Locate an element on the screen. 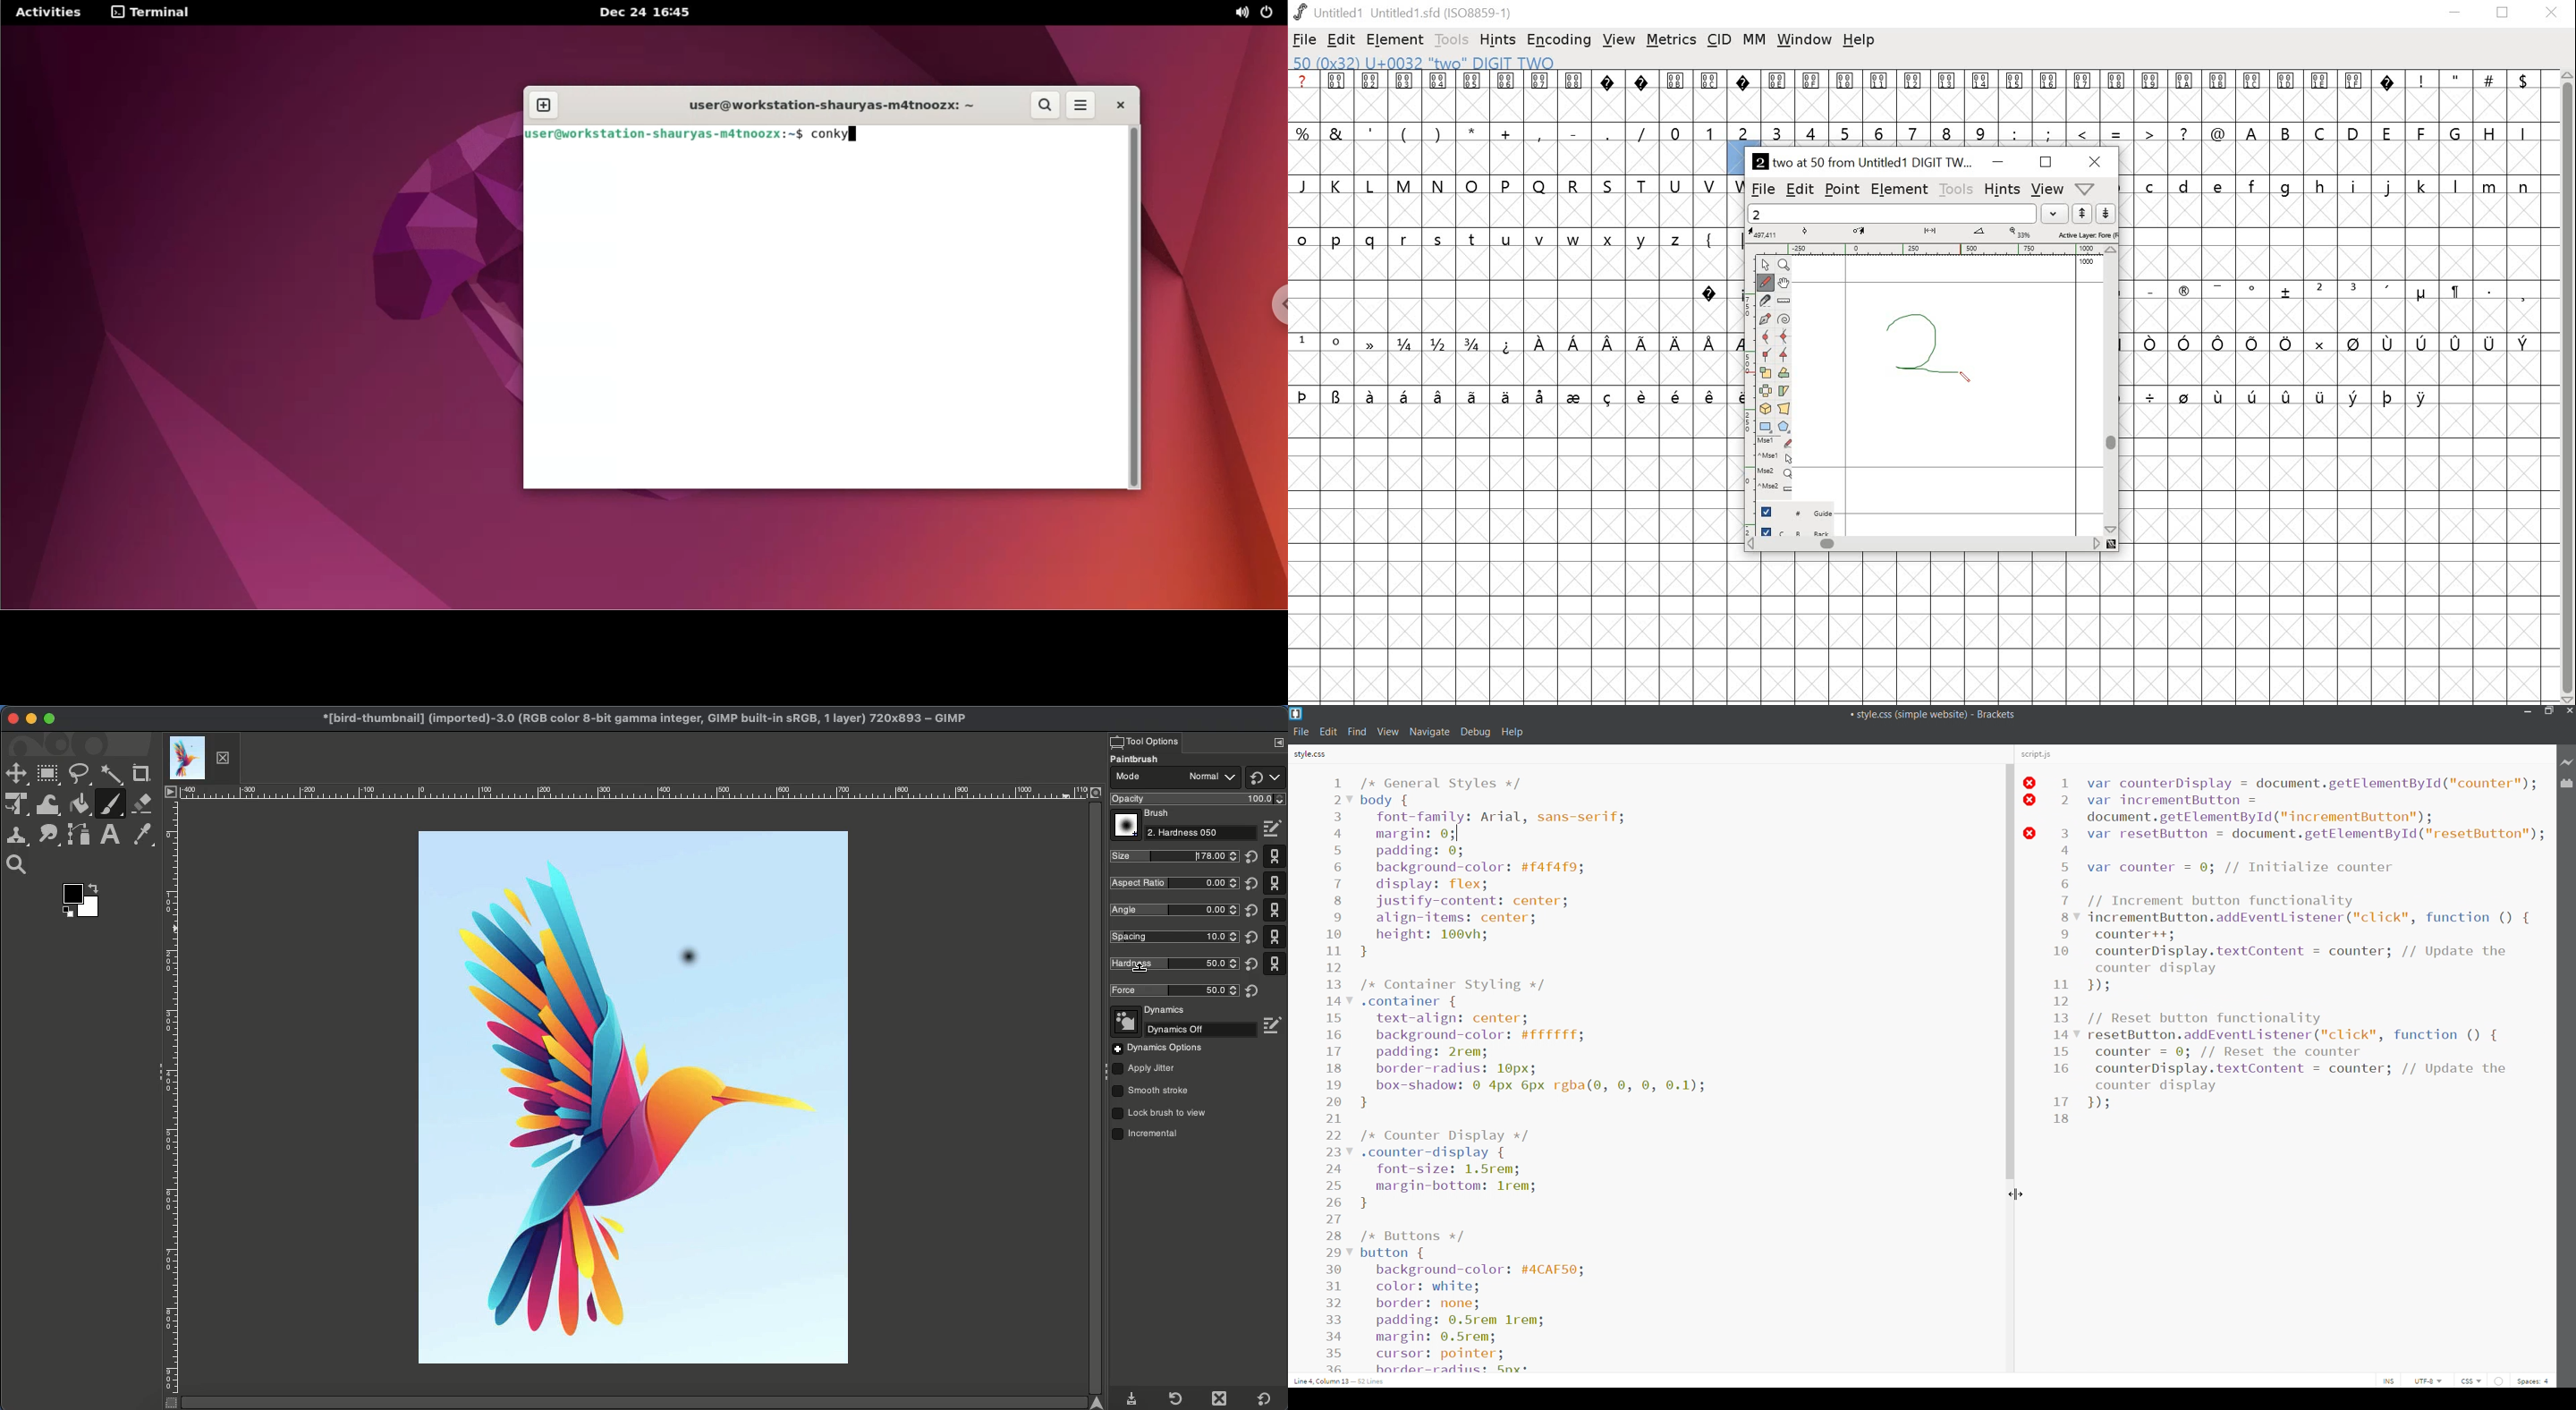 Image resolution: width=2576 pixels, height=1428 pixels. 1000 is located at coordinates (2087, 264).